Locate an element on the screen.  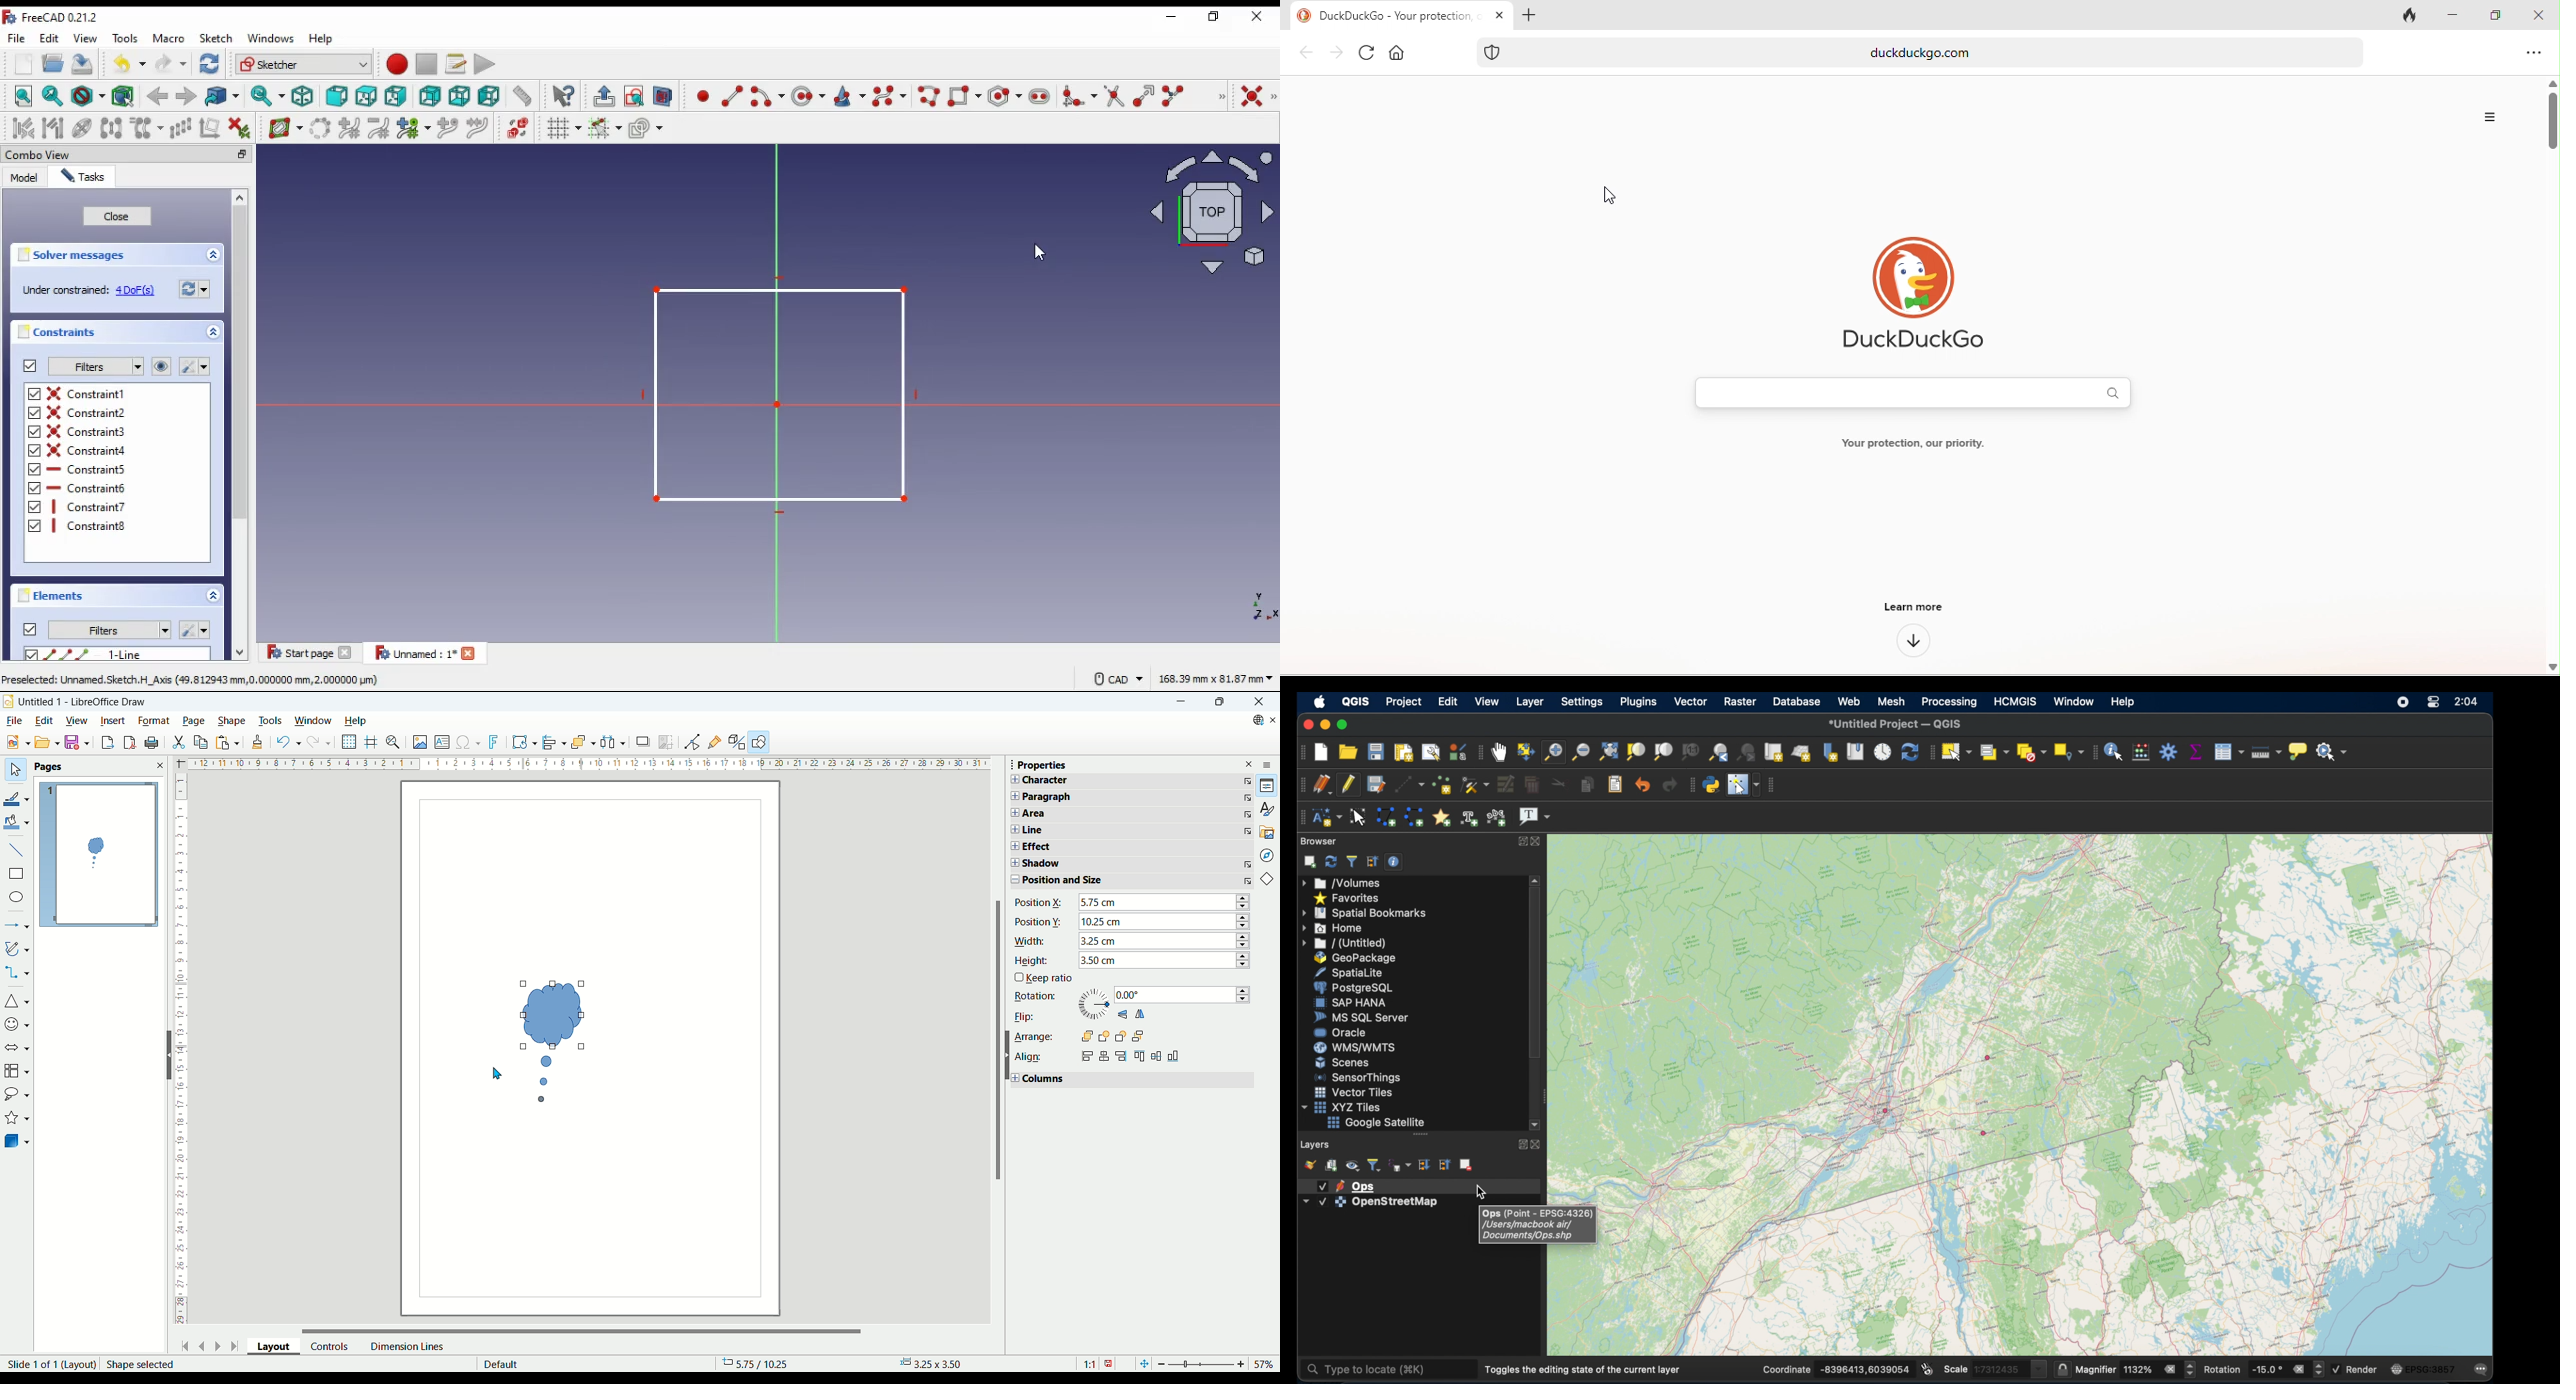
view is located at coordinates (77, 719).